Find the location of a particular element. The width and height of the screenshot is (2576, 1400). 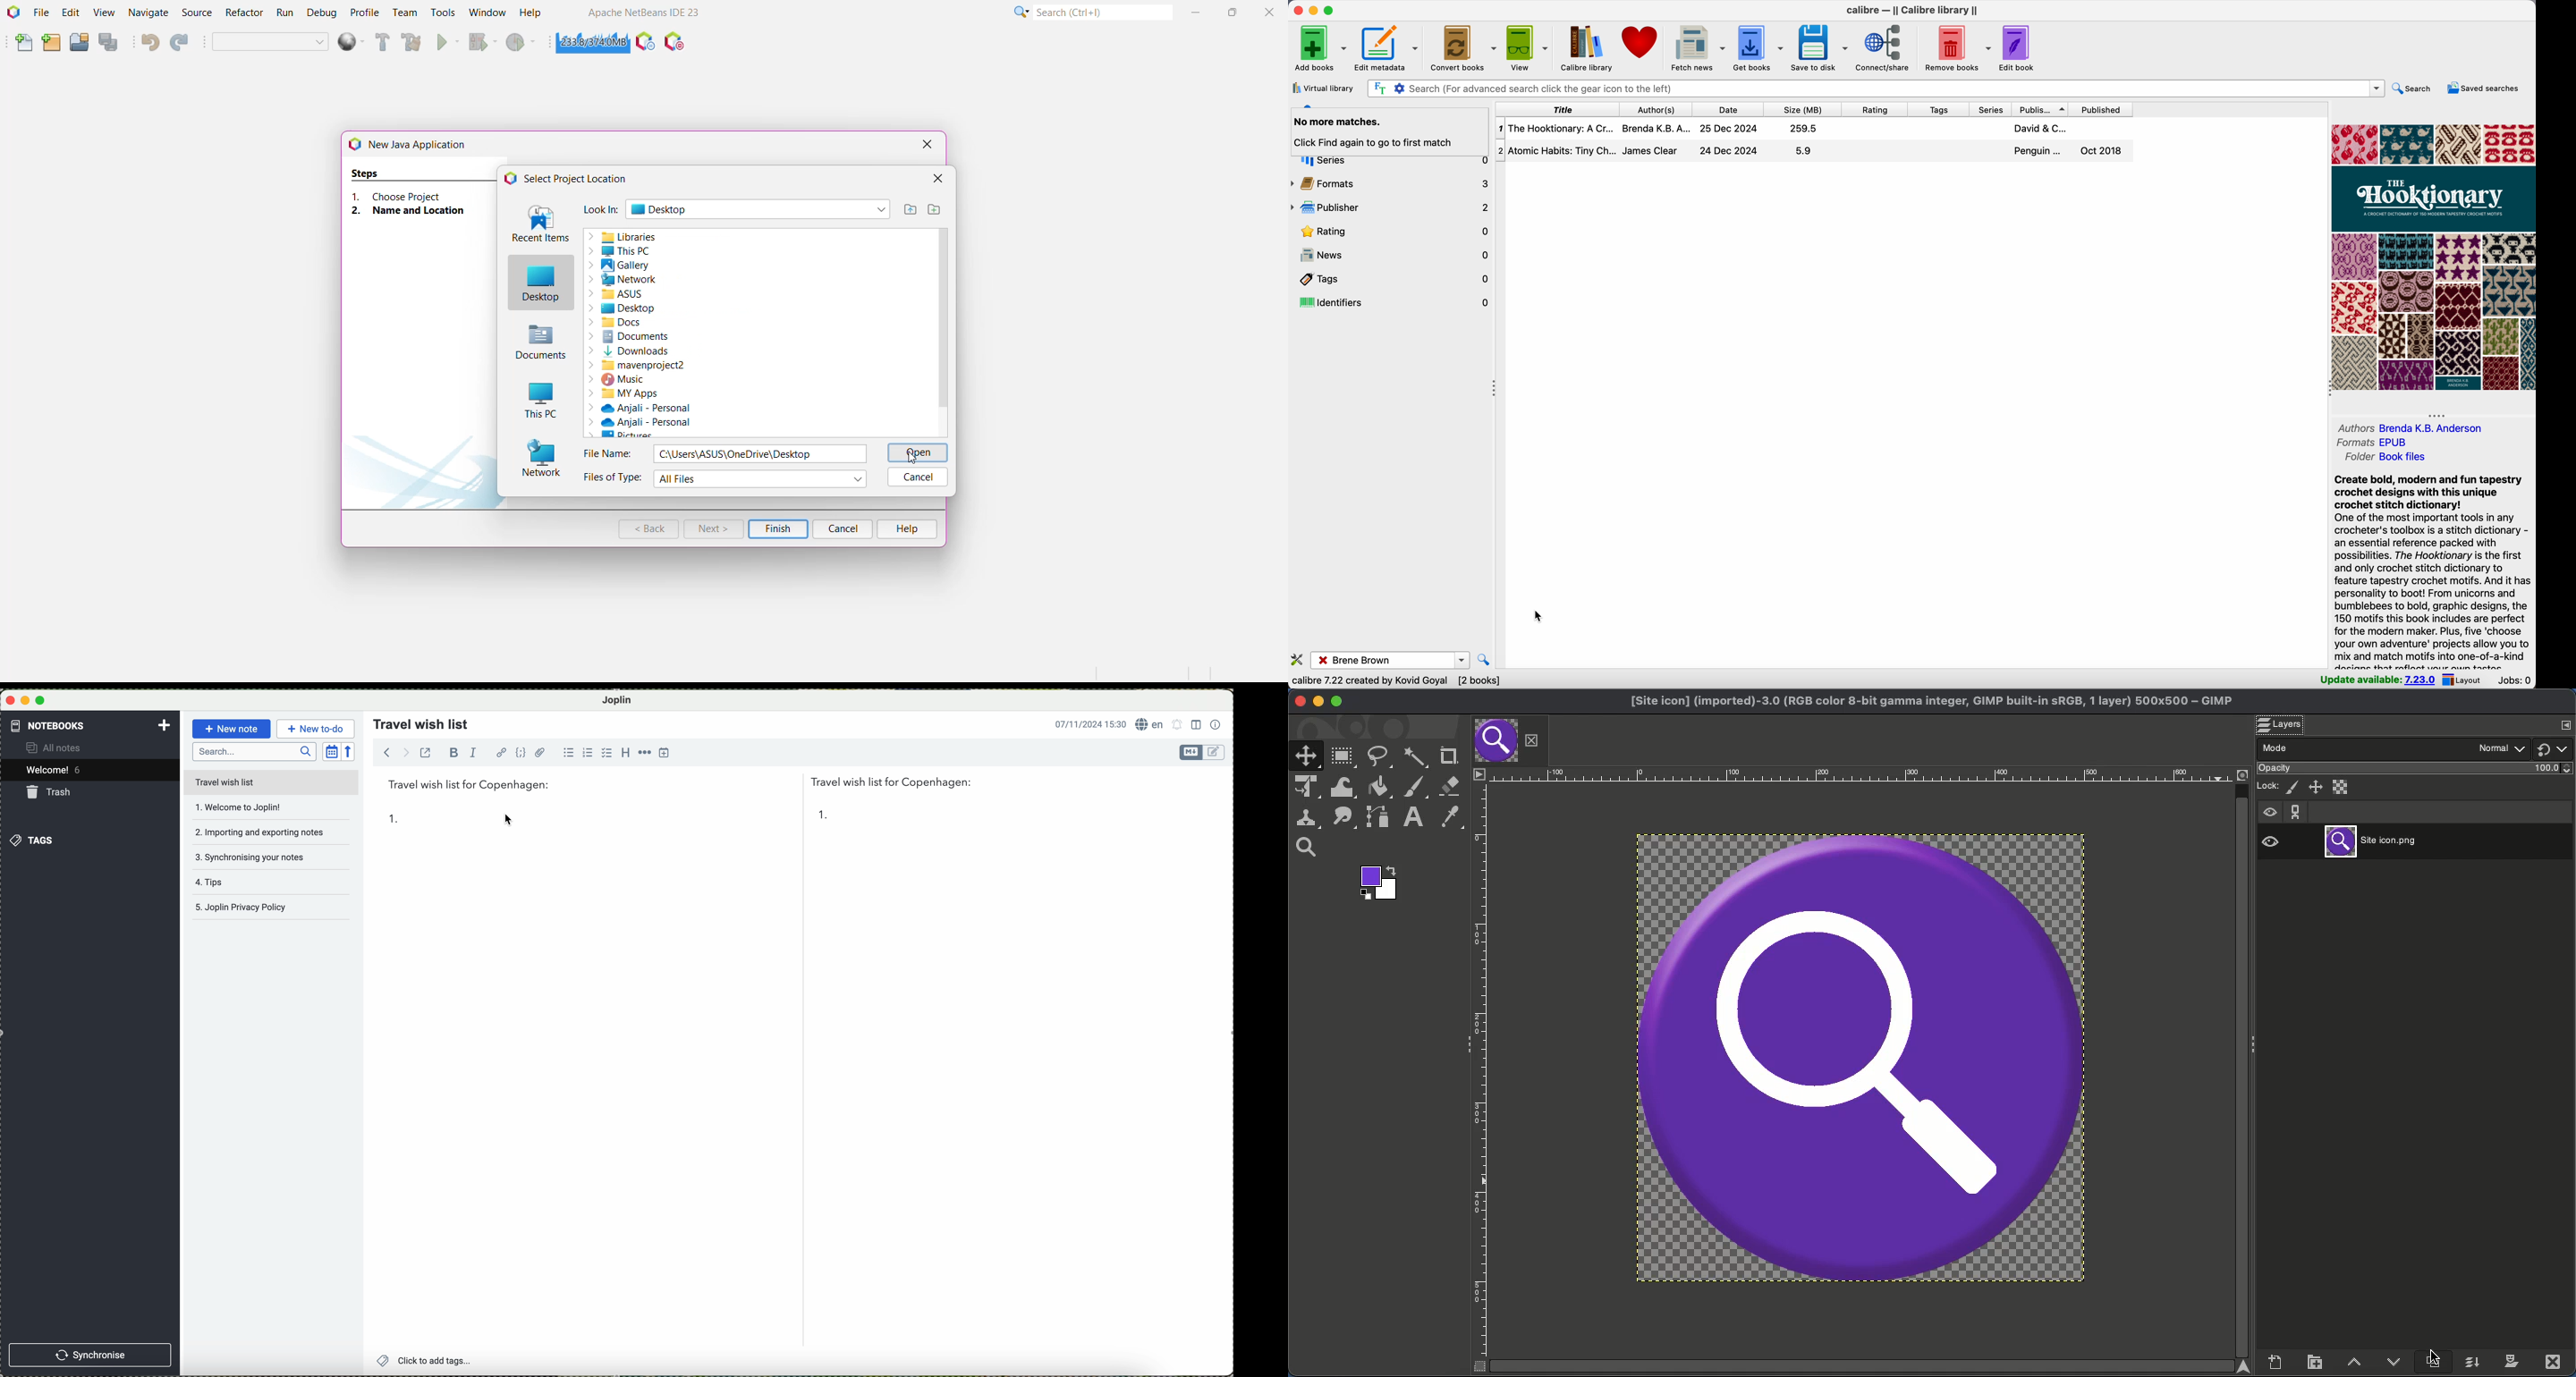

Close is located at coordinates (937, 179).